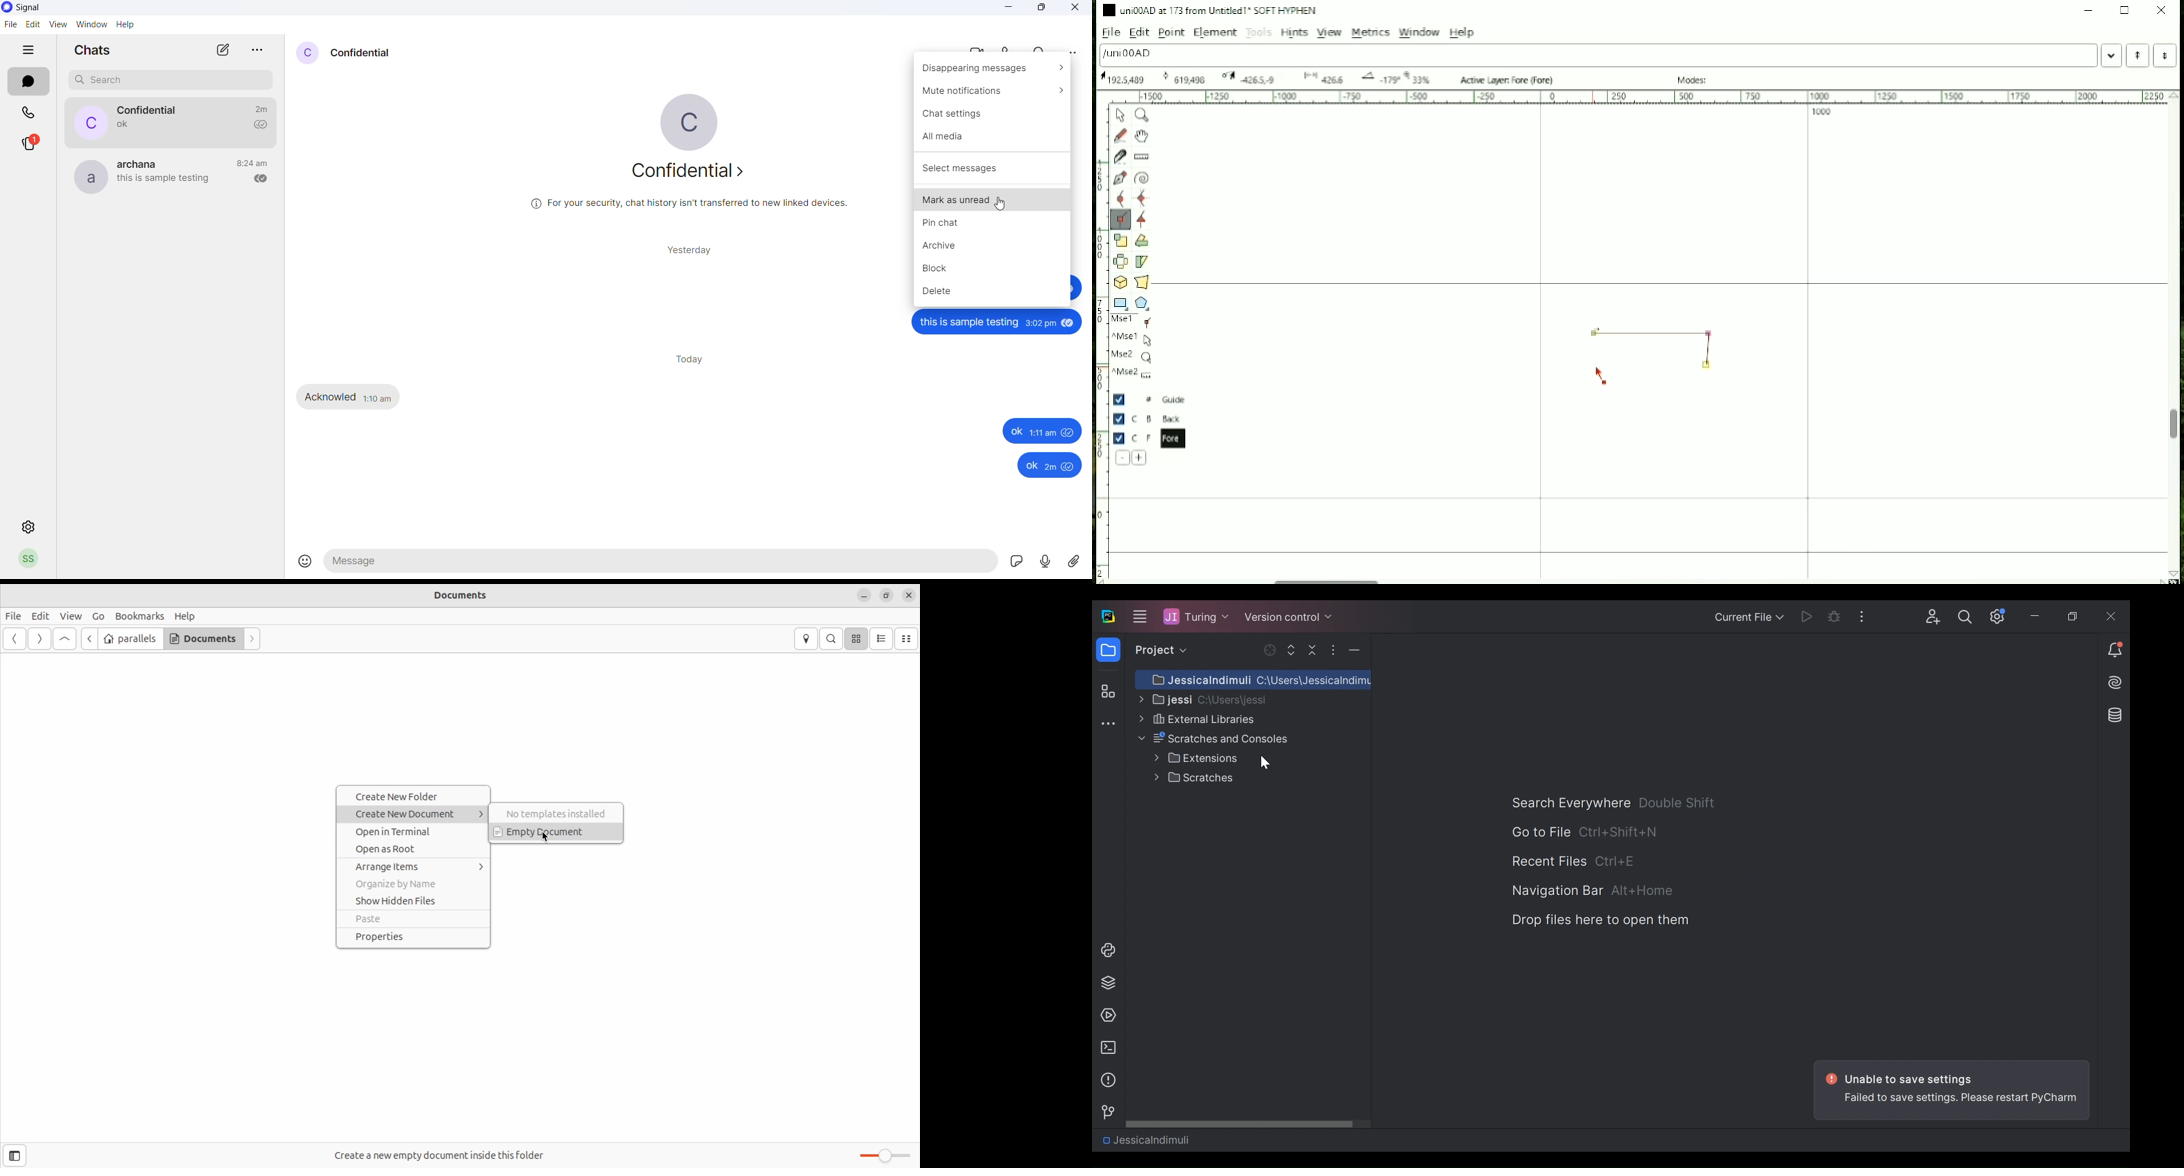 The height and width of the screenshot is (1176, 2184). I want to click on Archive, so click(993, 249).